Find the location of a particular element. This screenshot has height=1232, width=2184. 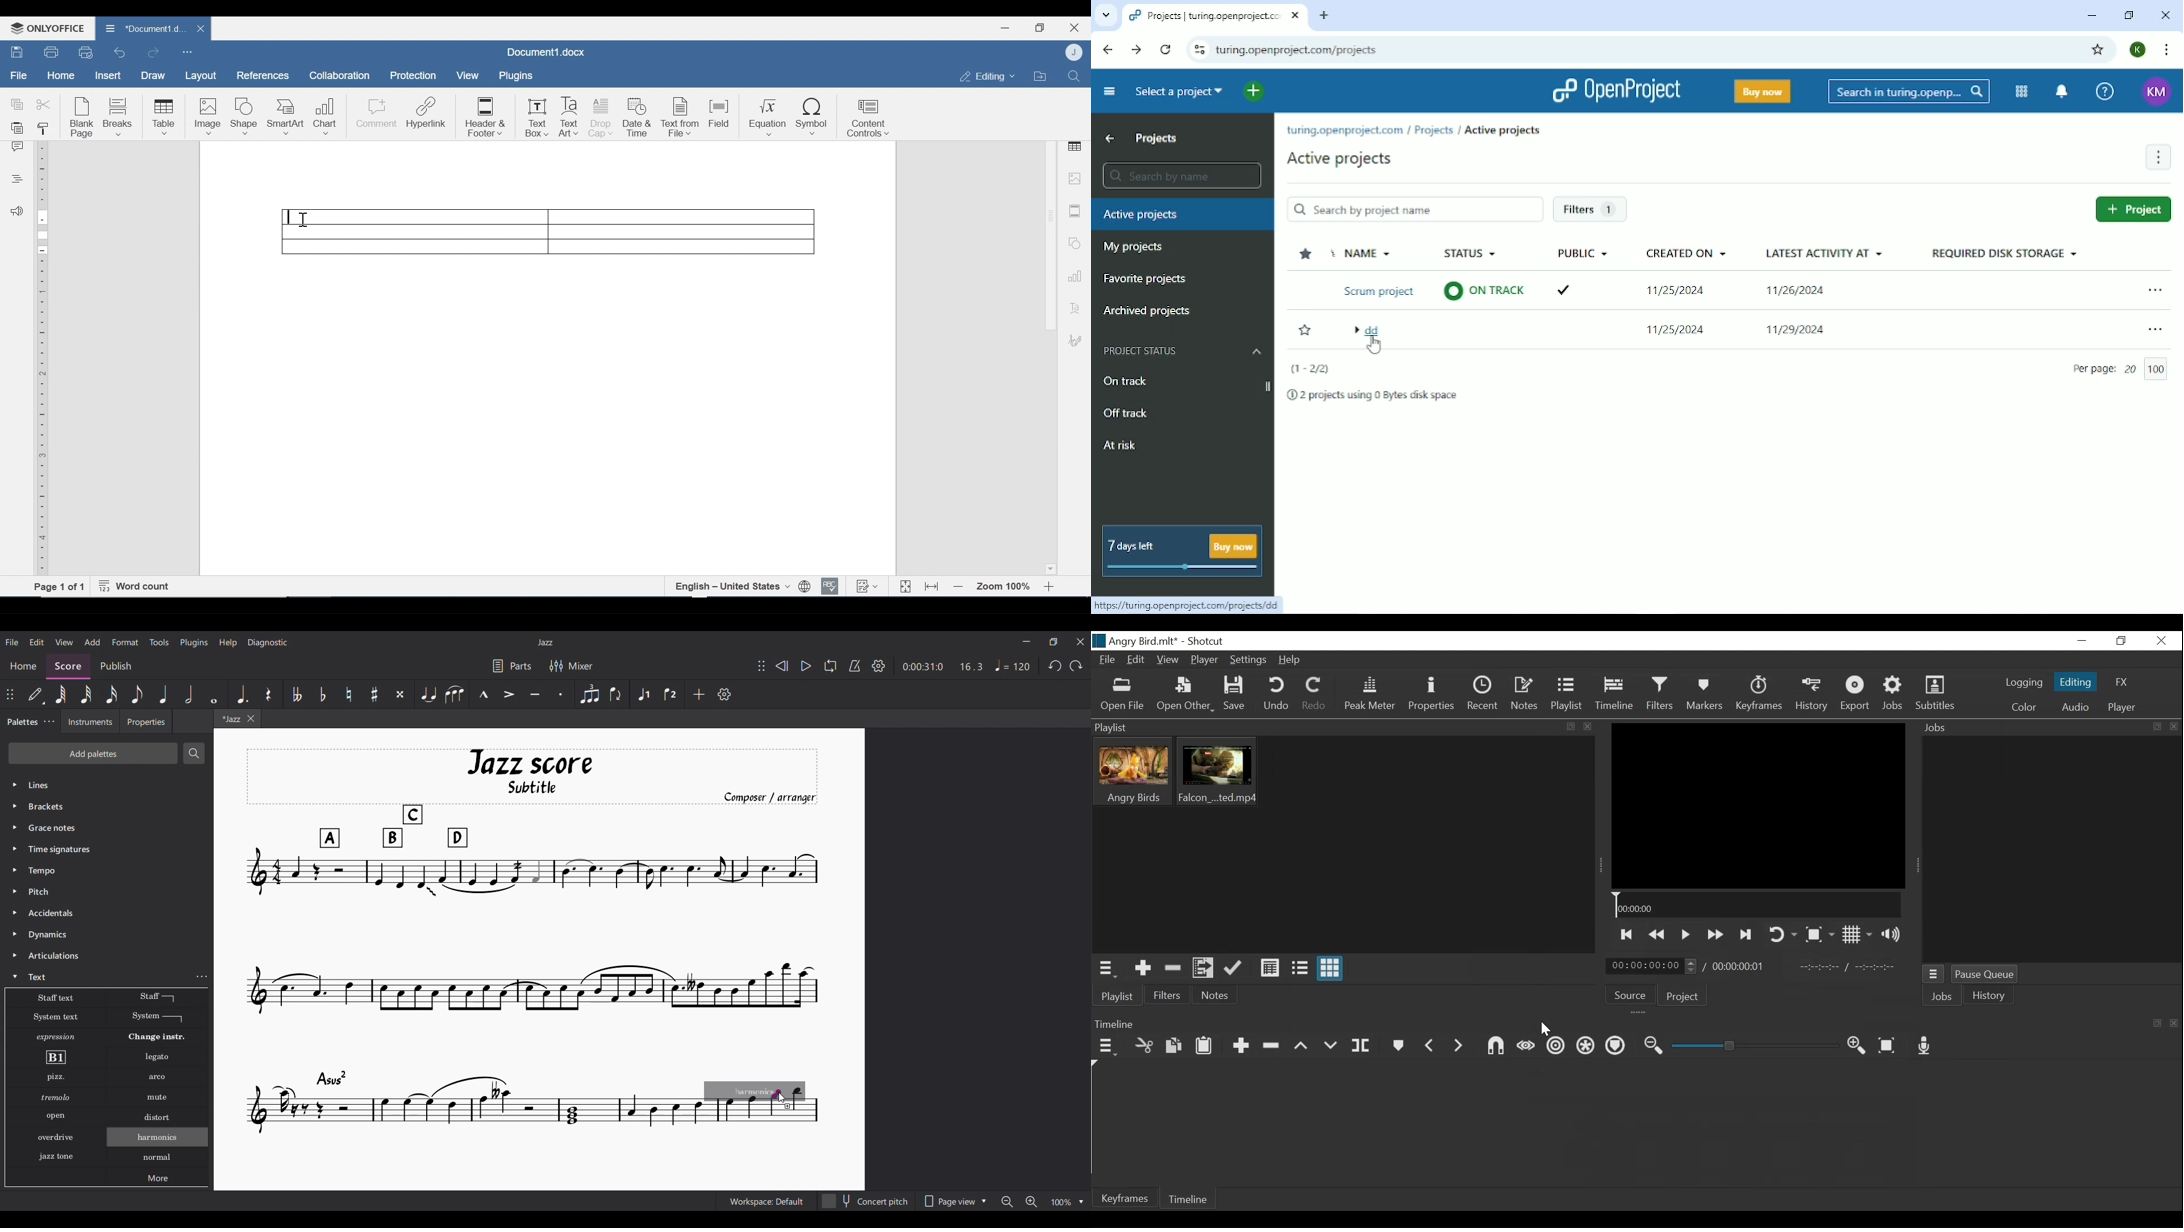

Search is located at coordinates (1910, 91).